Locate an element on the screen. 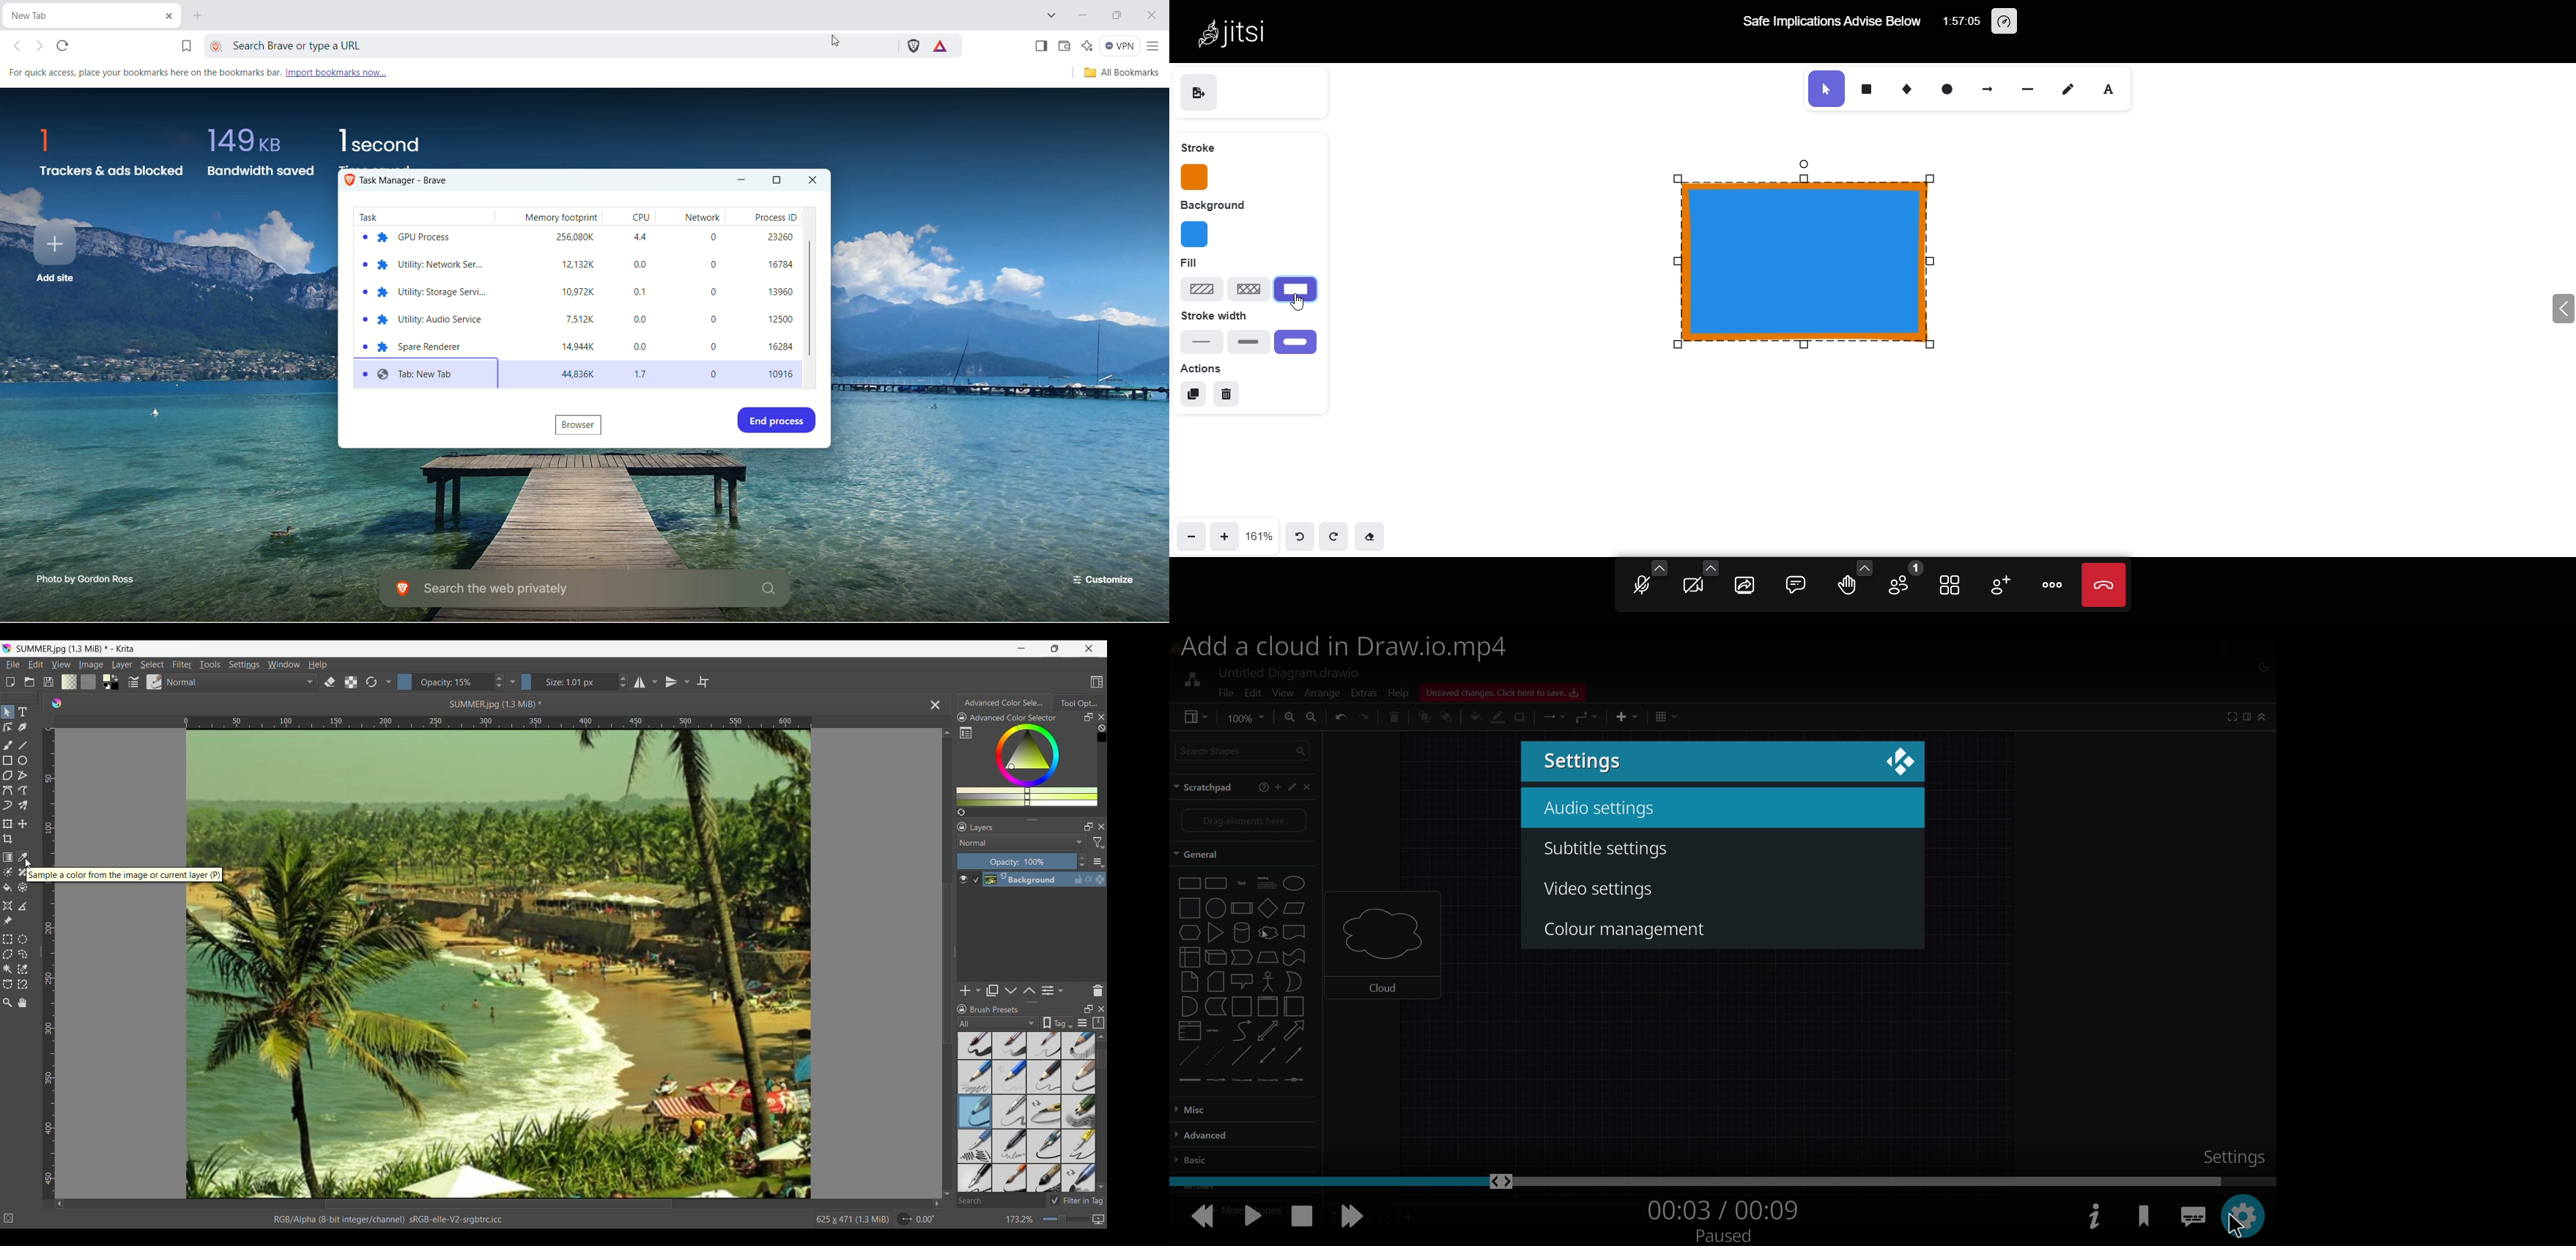  Edit menu is located at coordinates (35, 664).